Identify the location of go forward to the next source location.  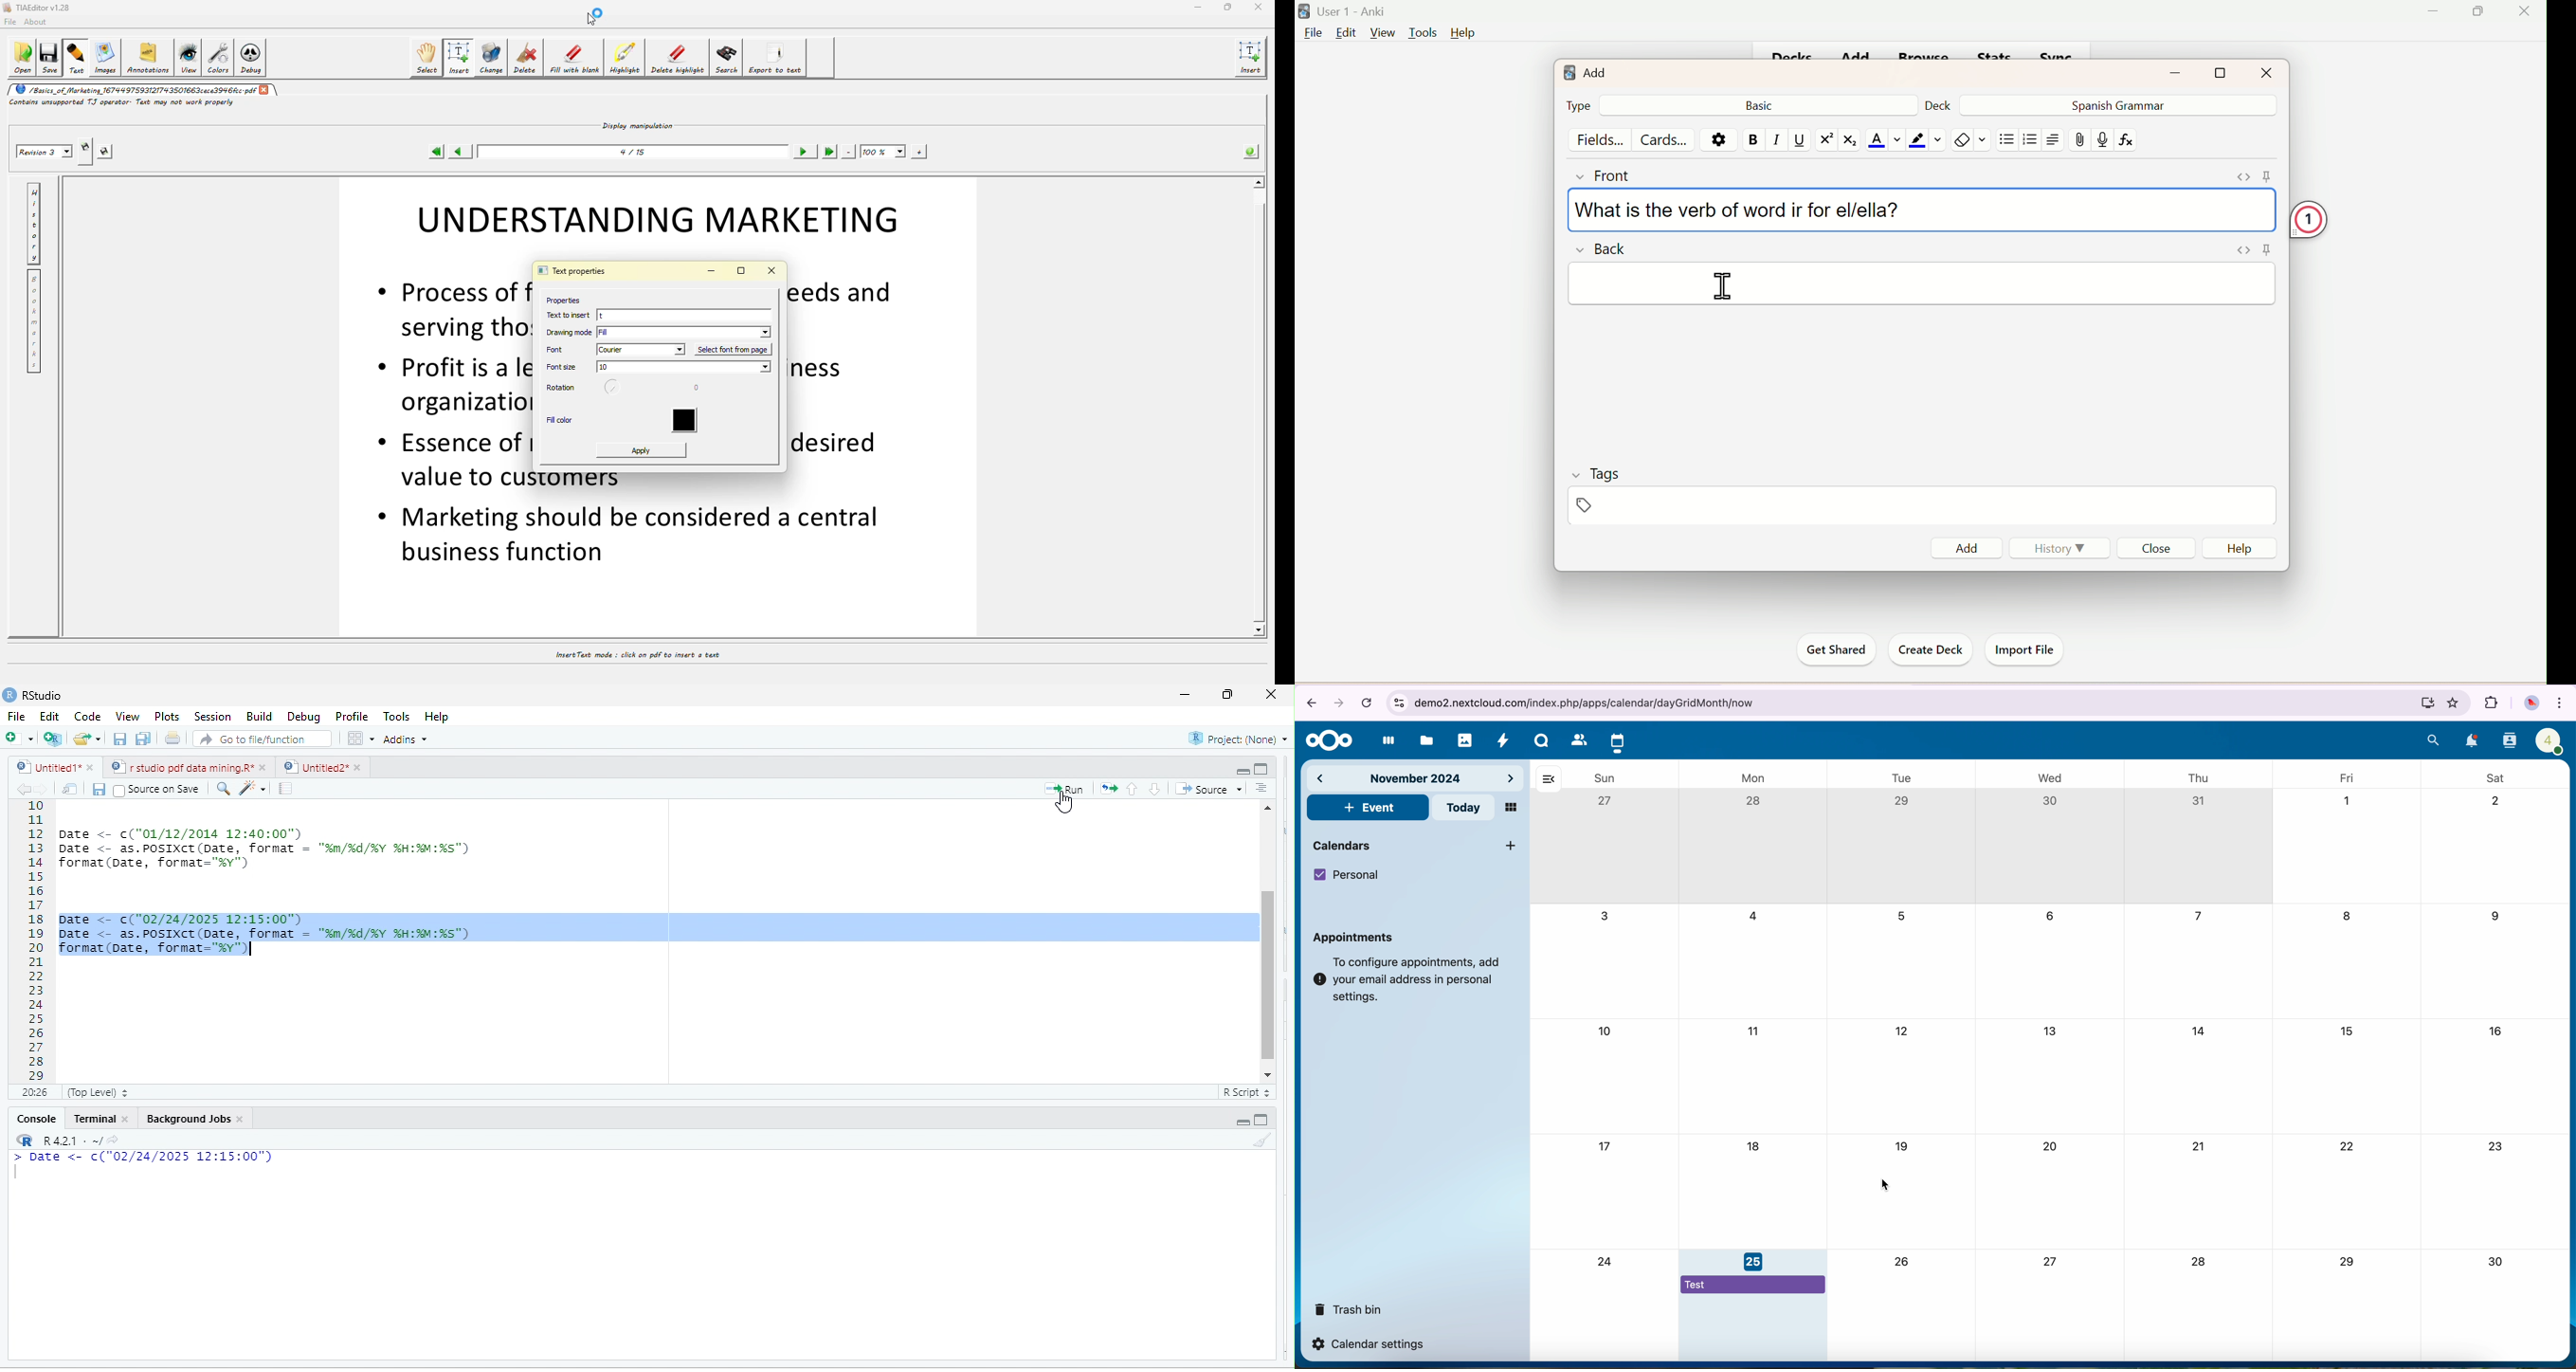
(45, 790).